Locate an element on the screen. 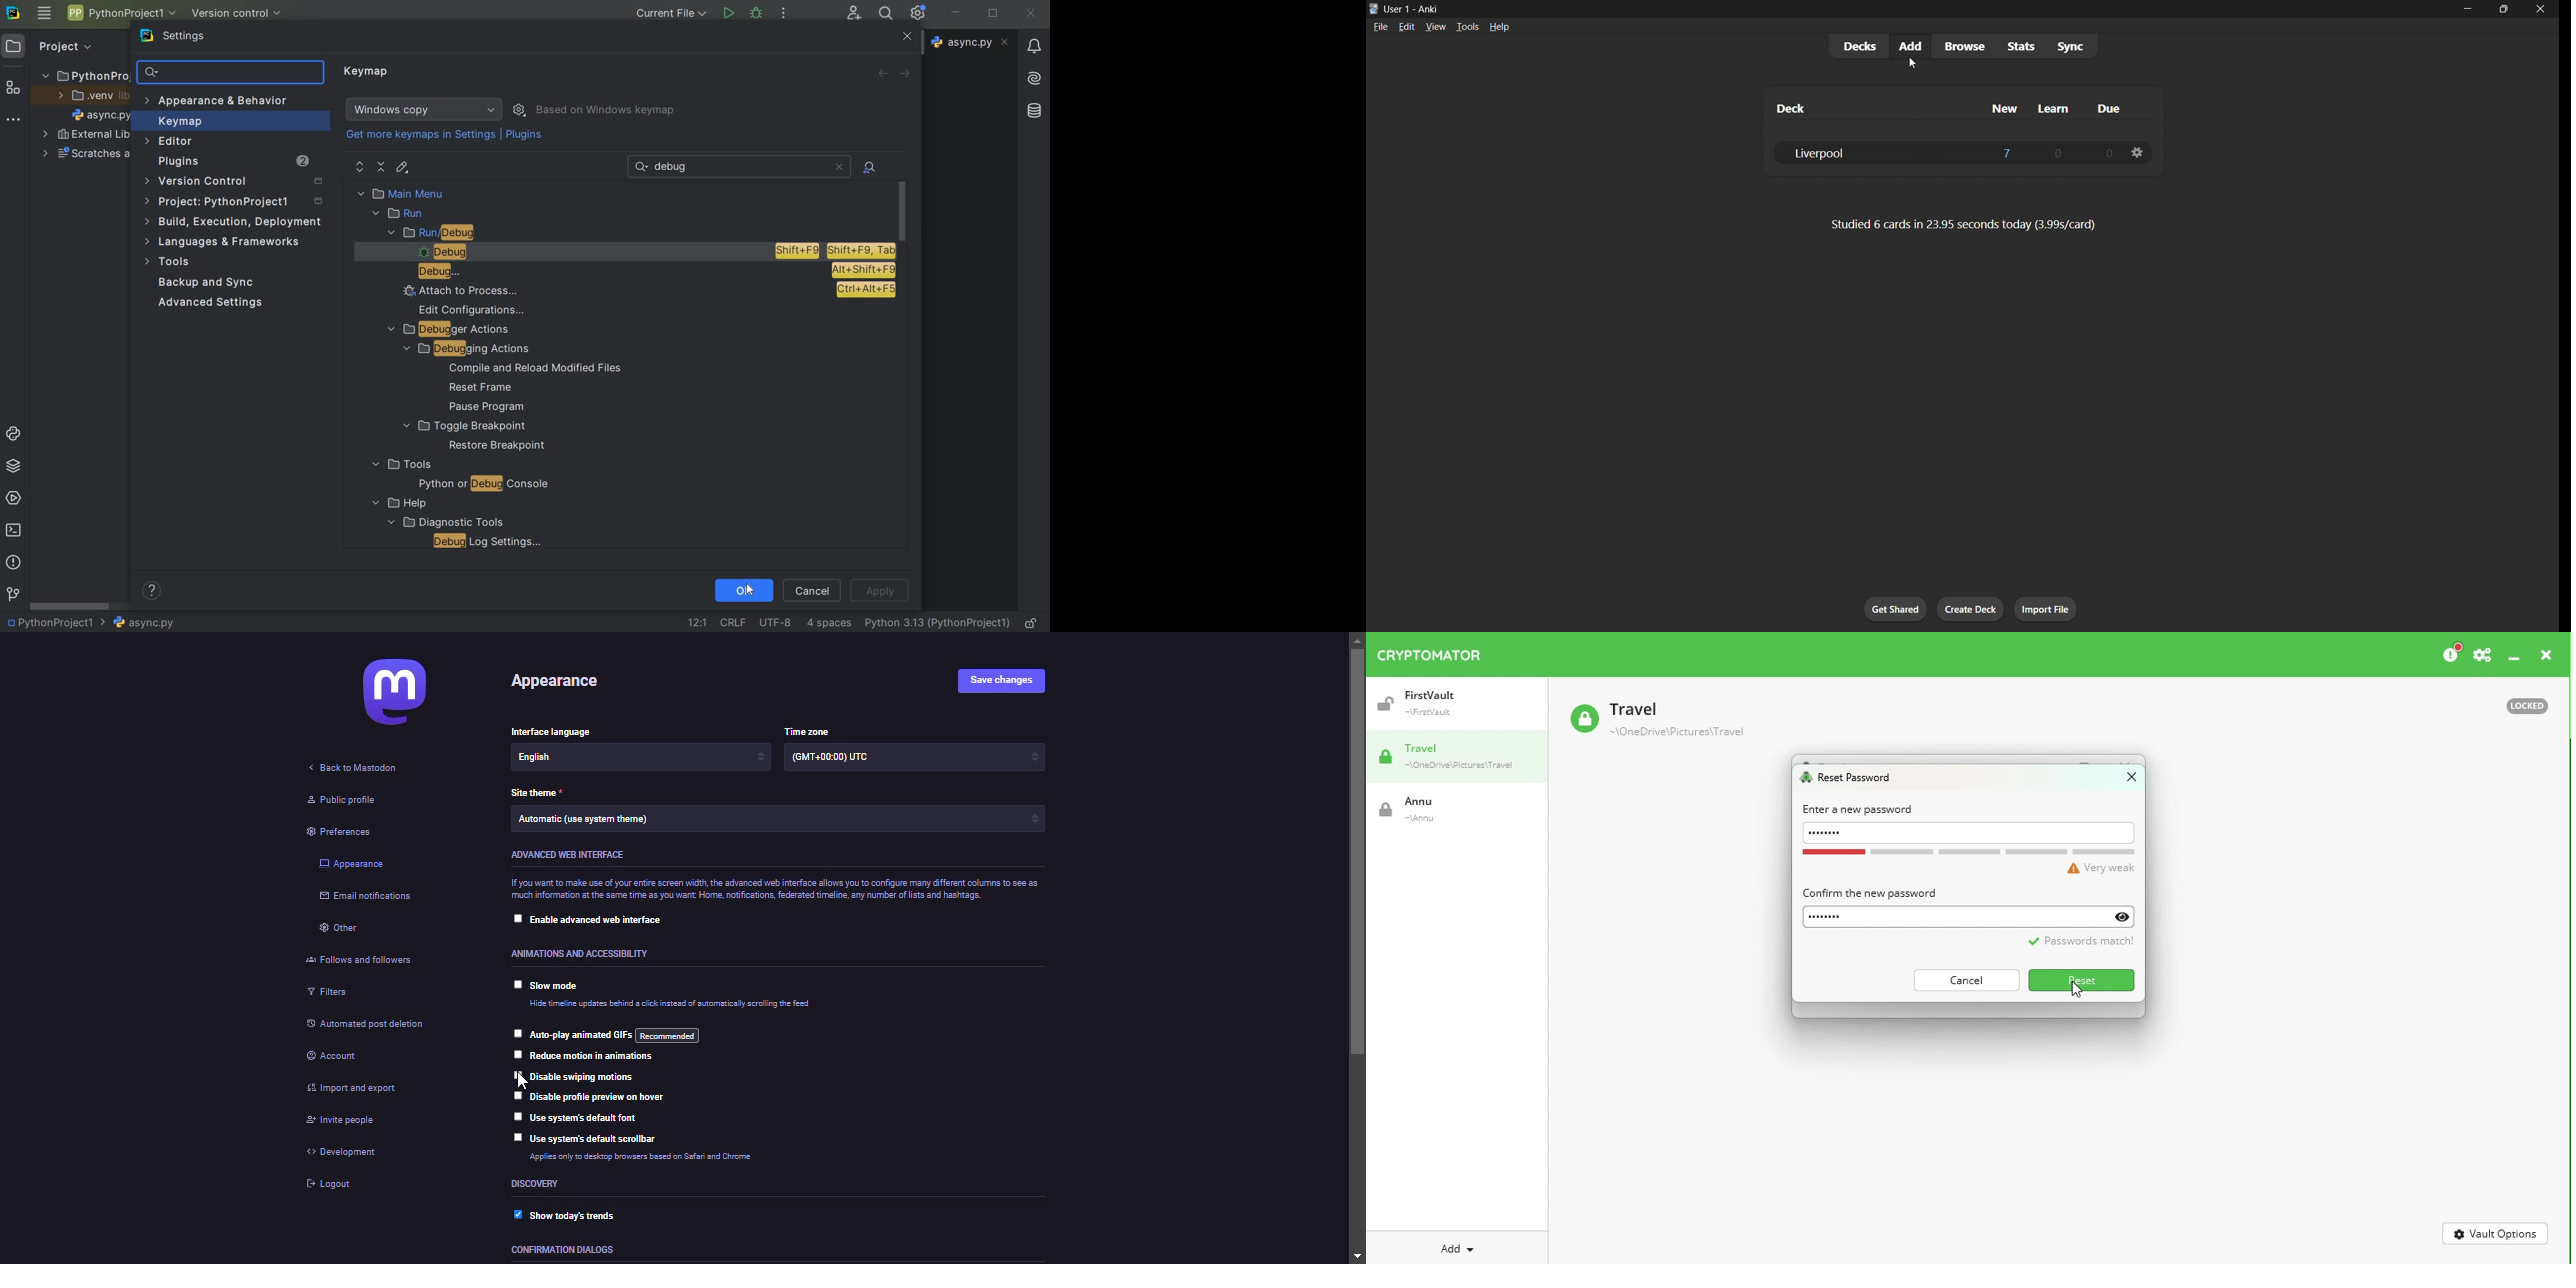 The height and width of the screenshot is (1288, 2576). browse is located at coordinates (1962, 45).